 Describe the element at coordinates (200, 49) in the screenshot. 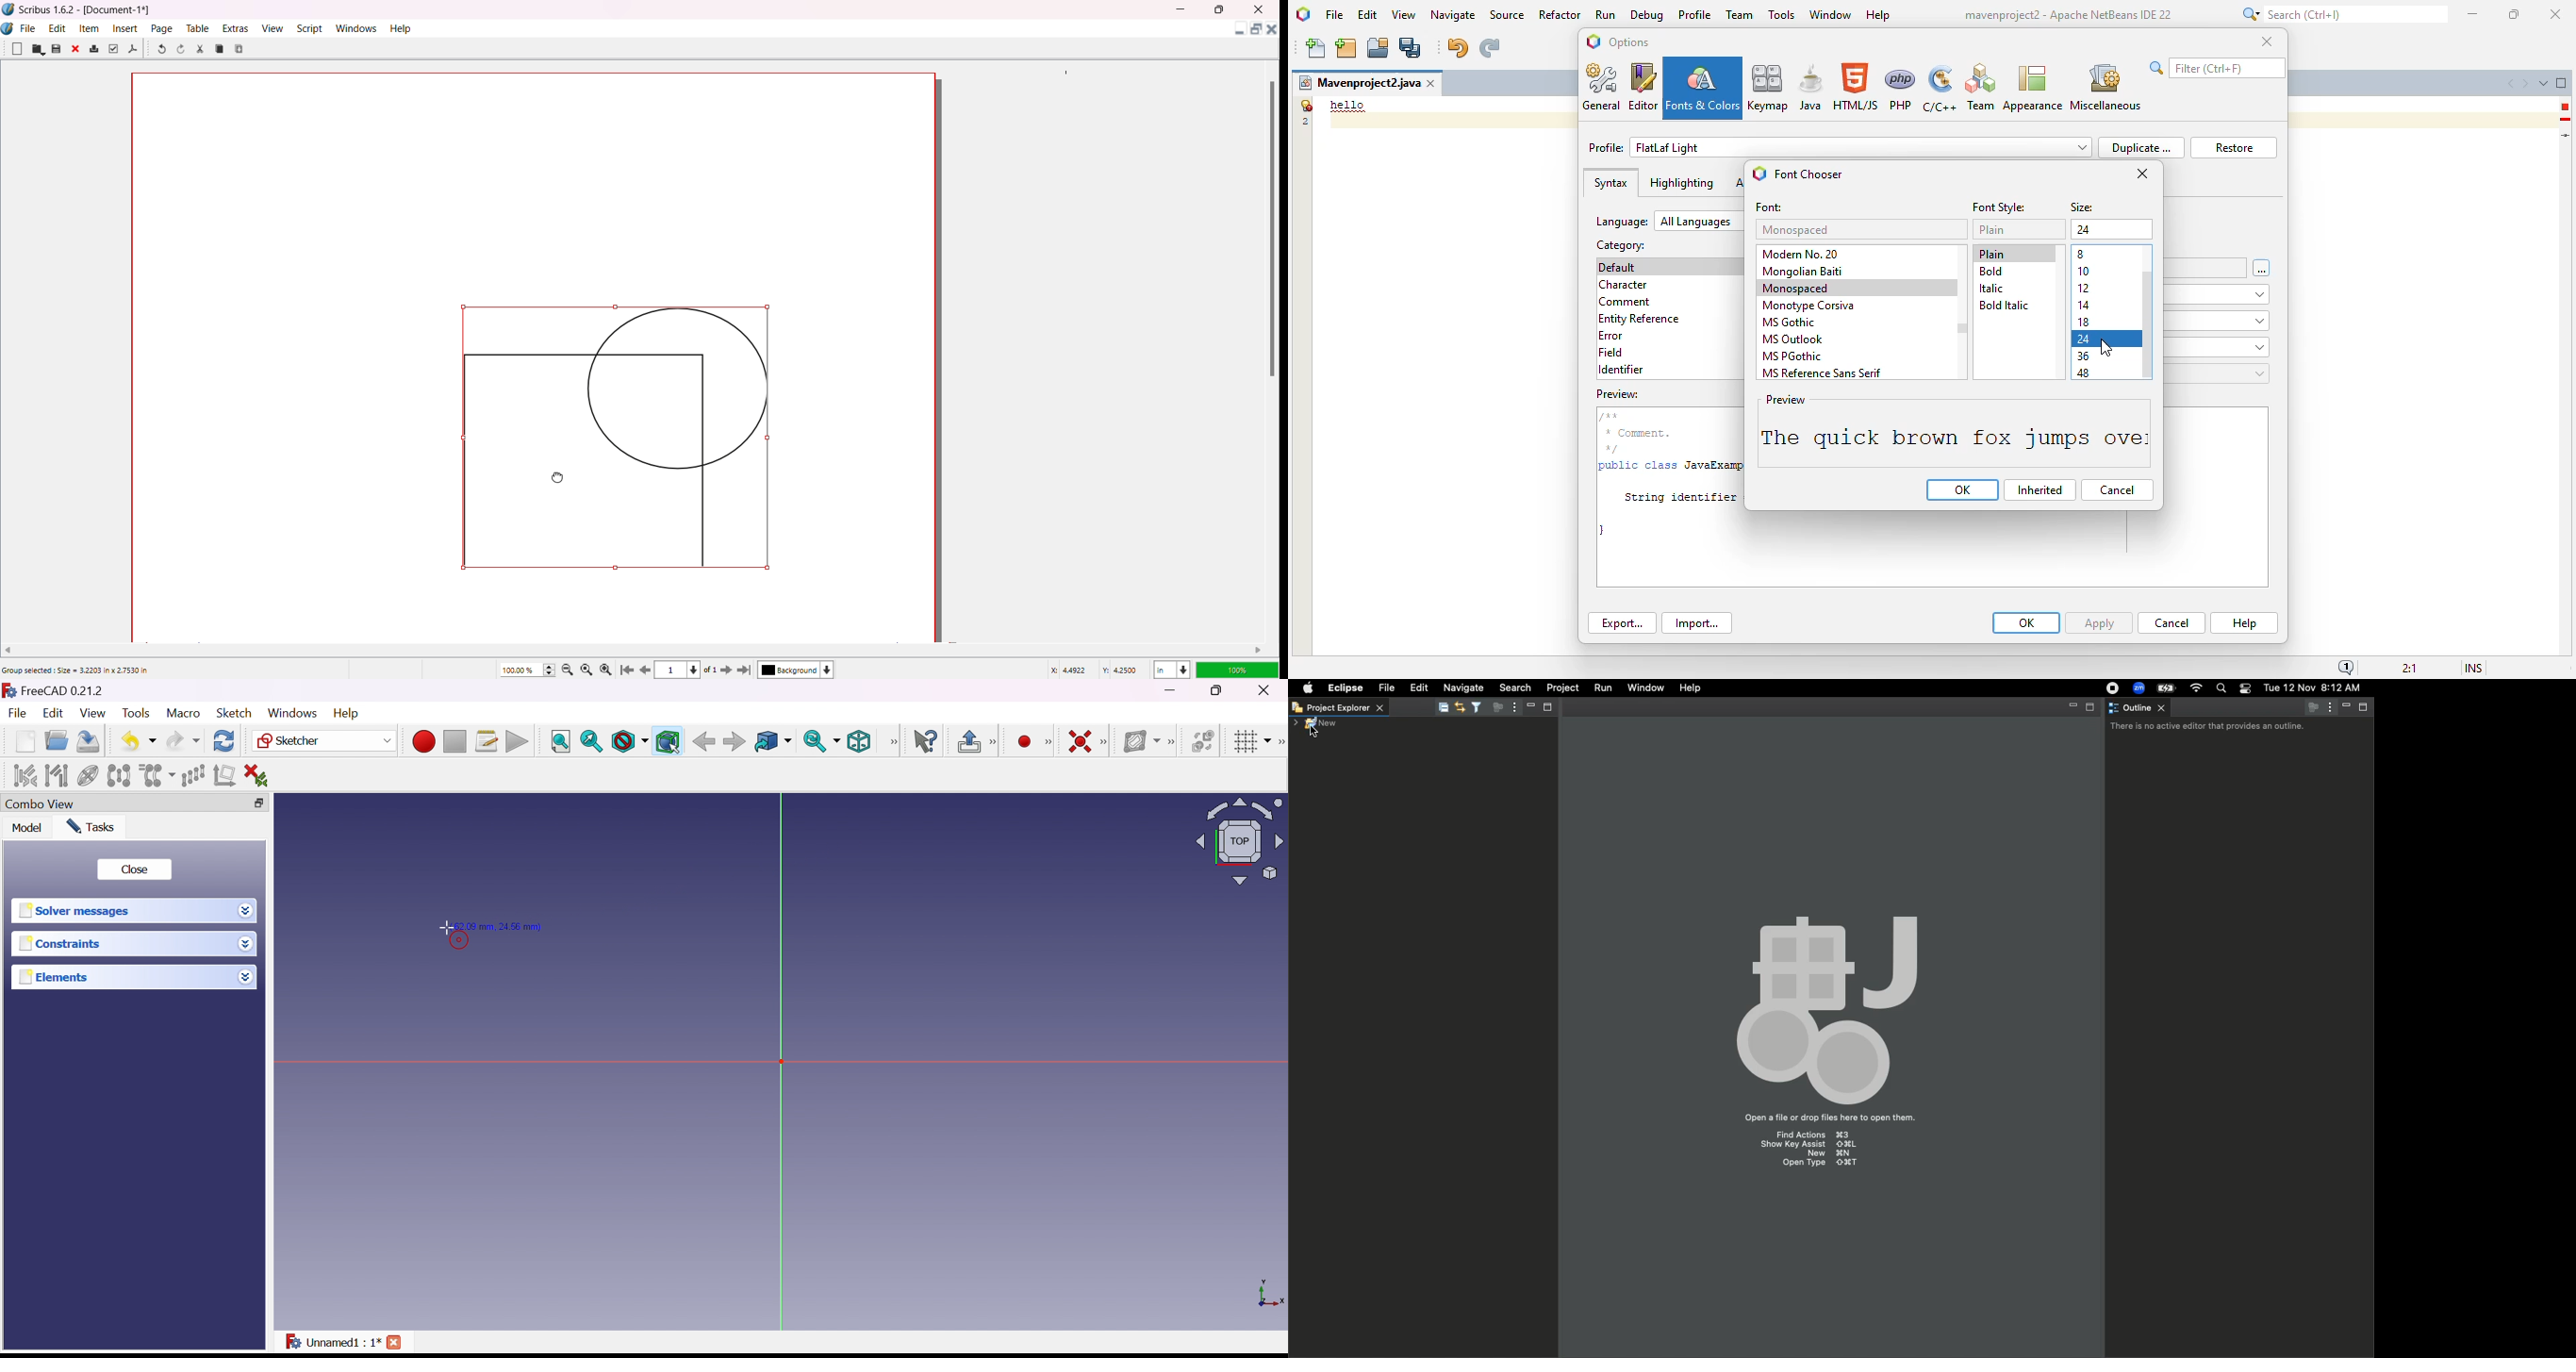

I see `Cut` at that location.